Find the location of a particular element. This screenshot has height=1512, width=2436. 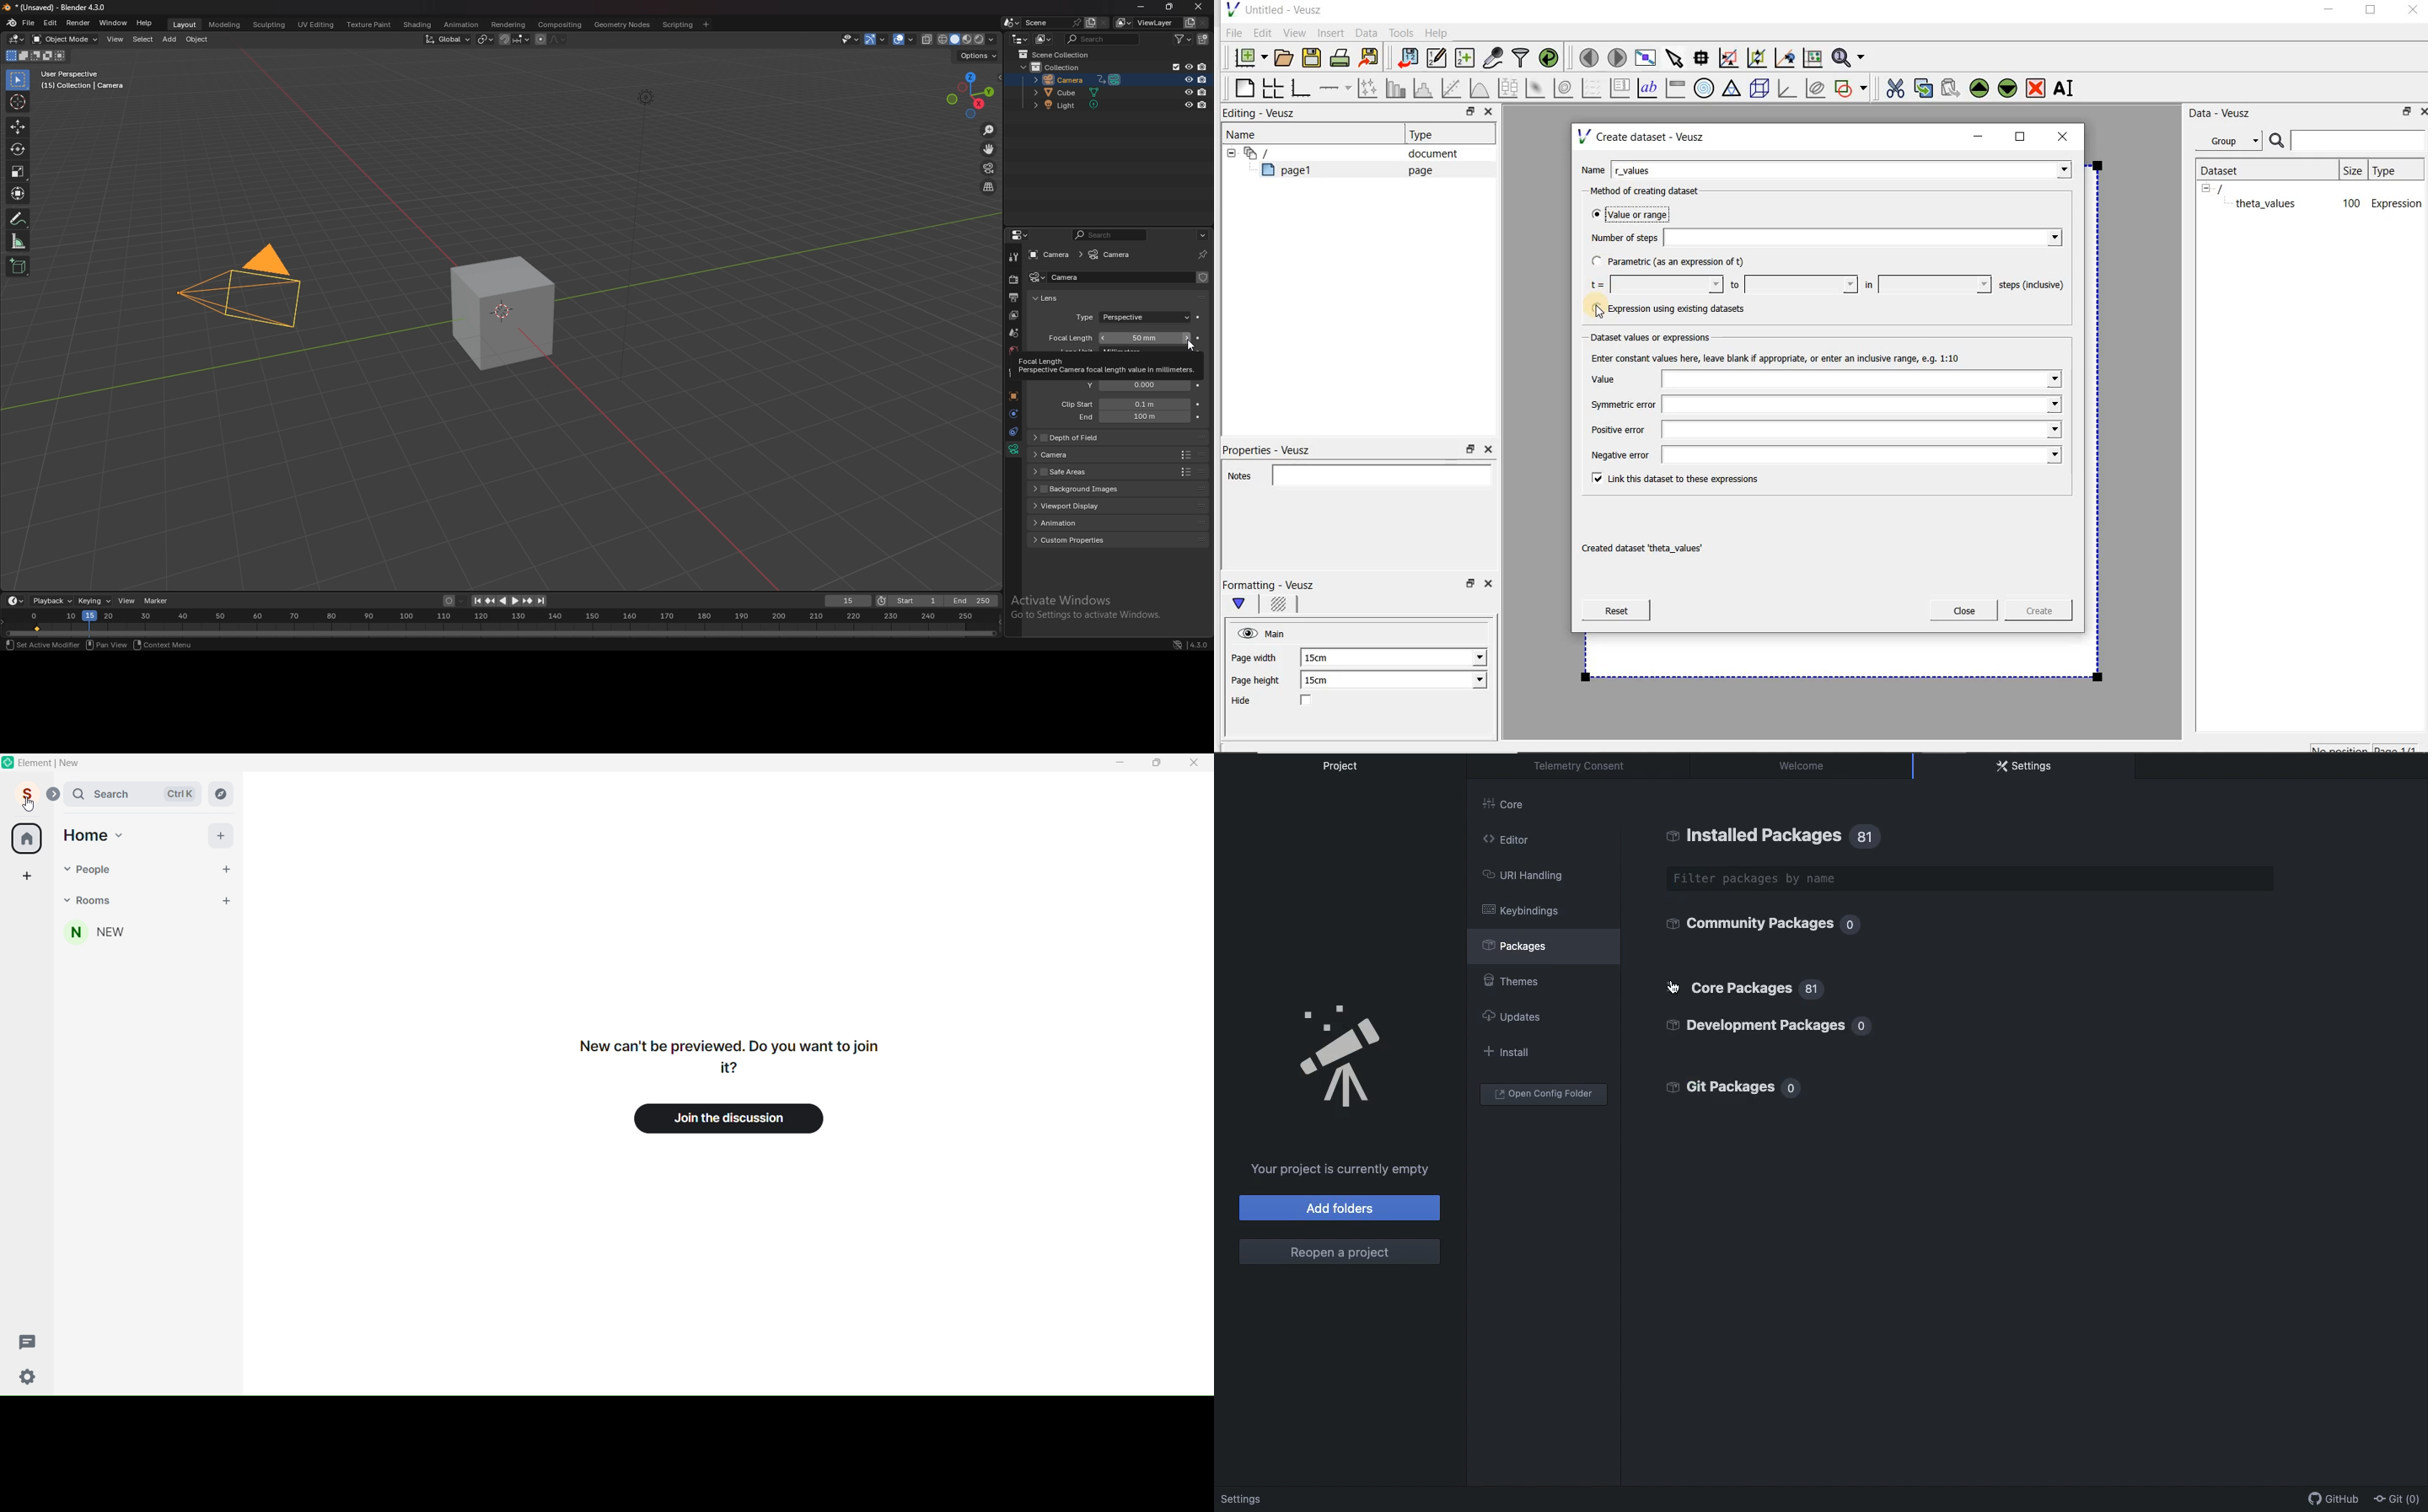

object mode is located at coordinates (64, 39).